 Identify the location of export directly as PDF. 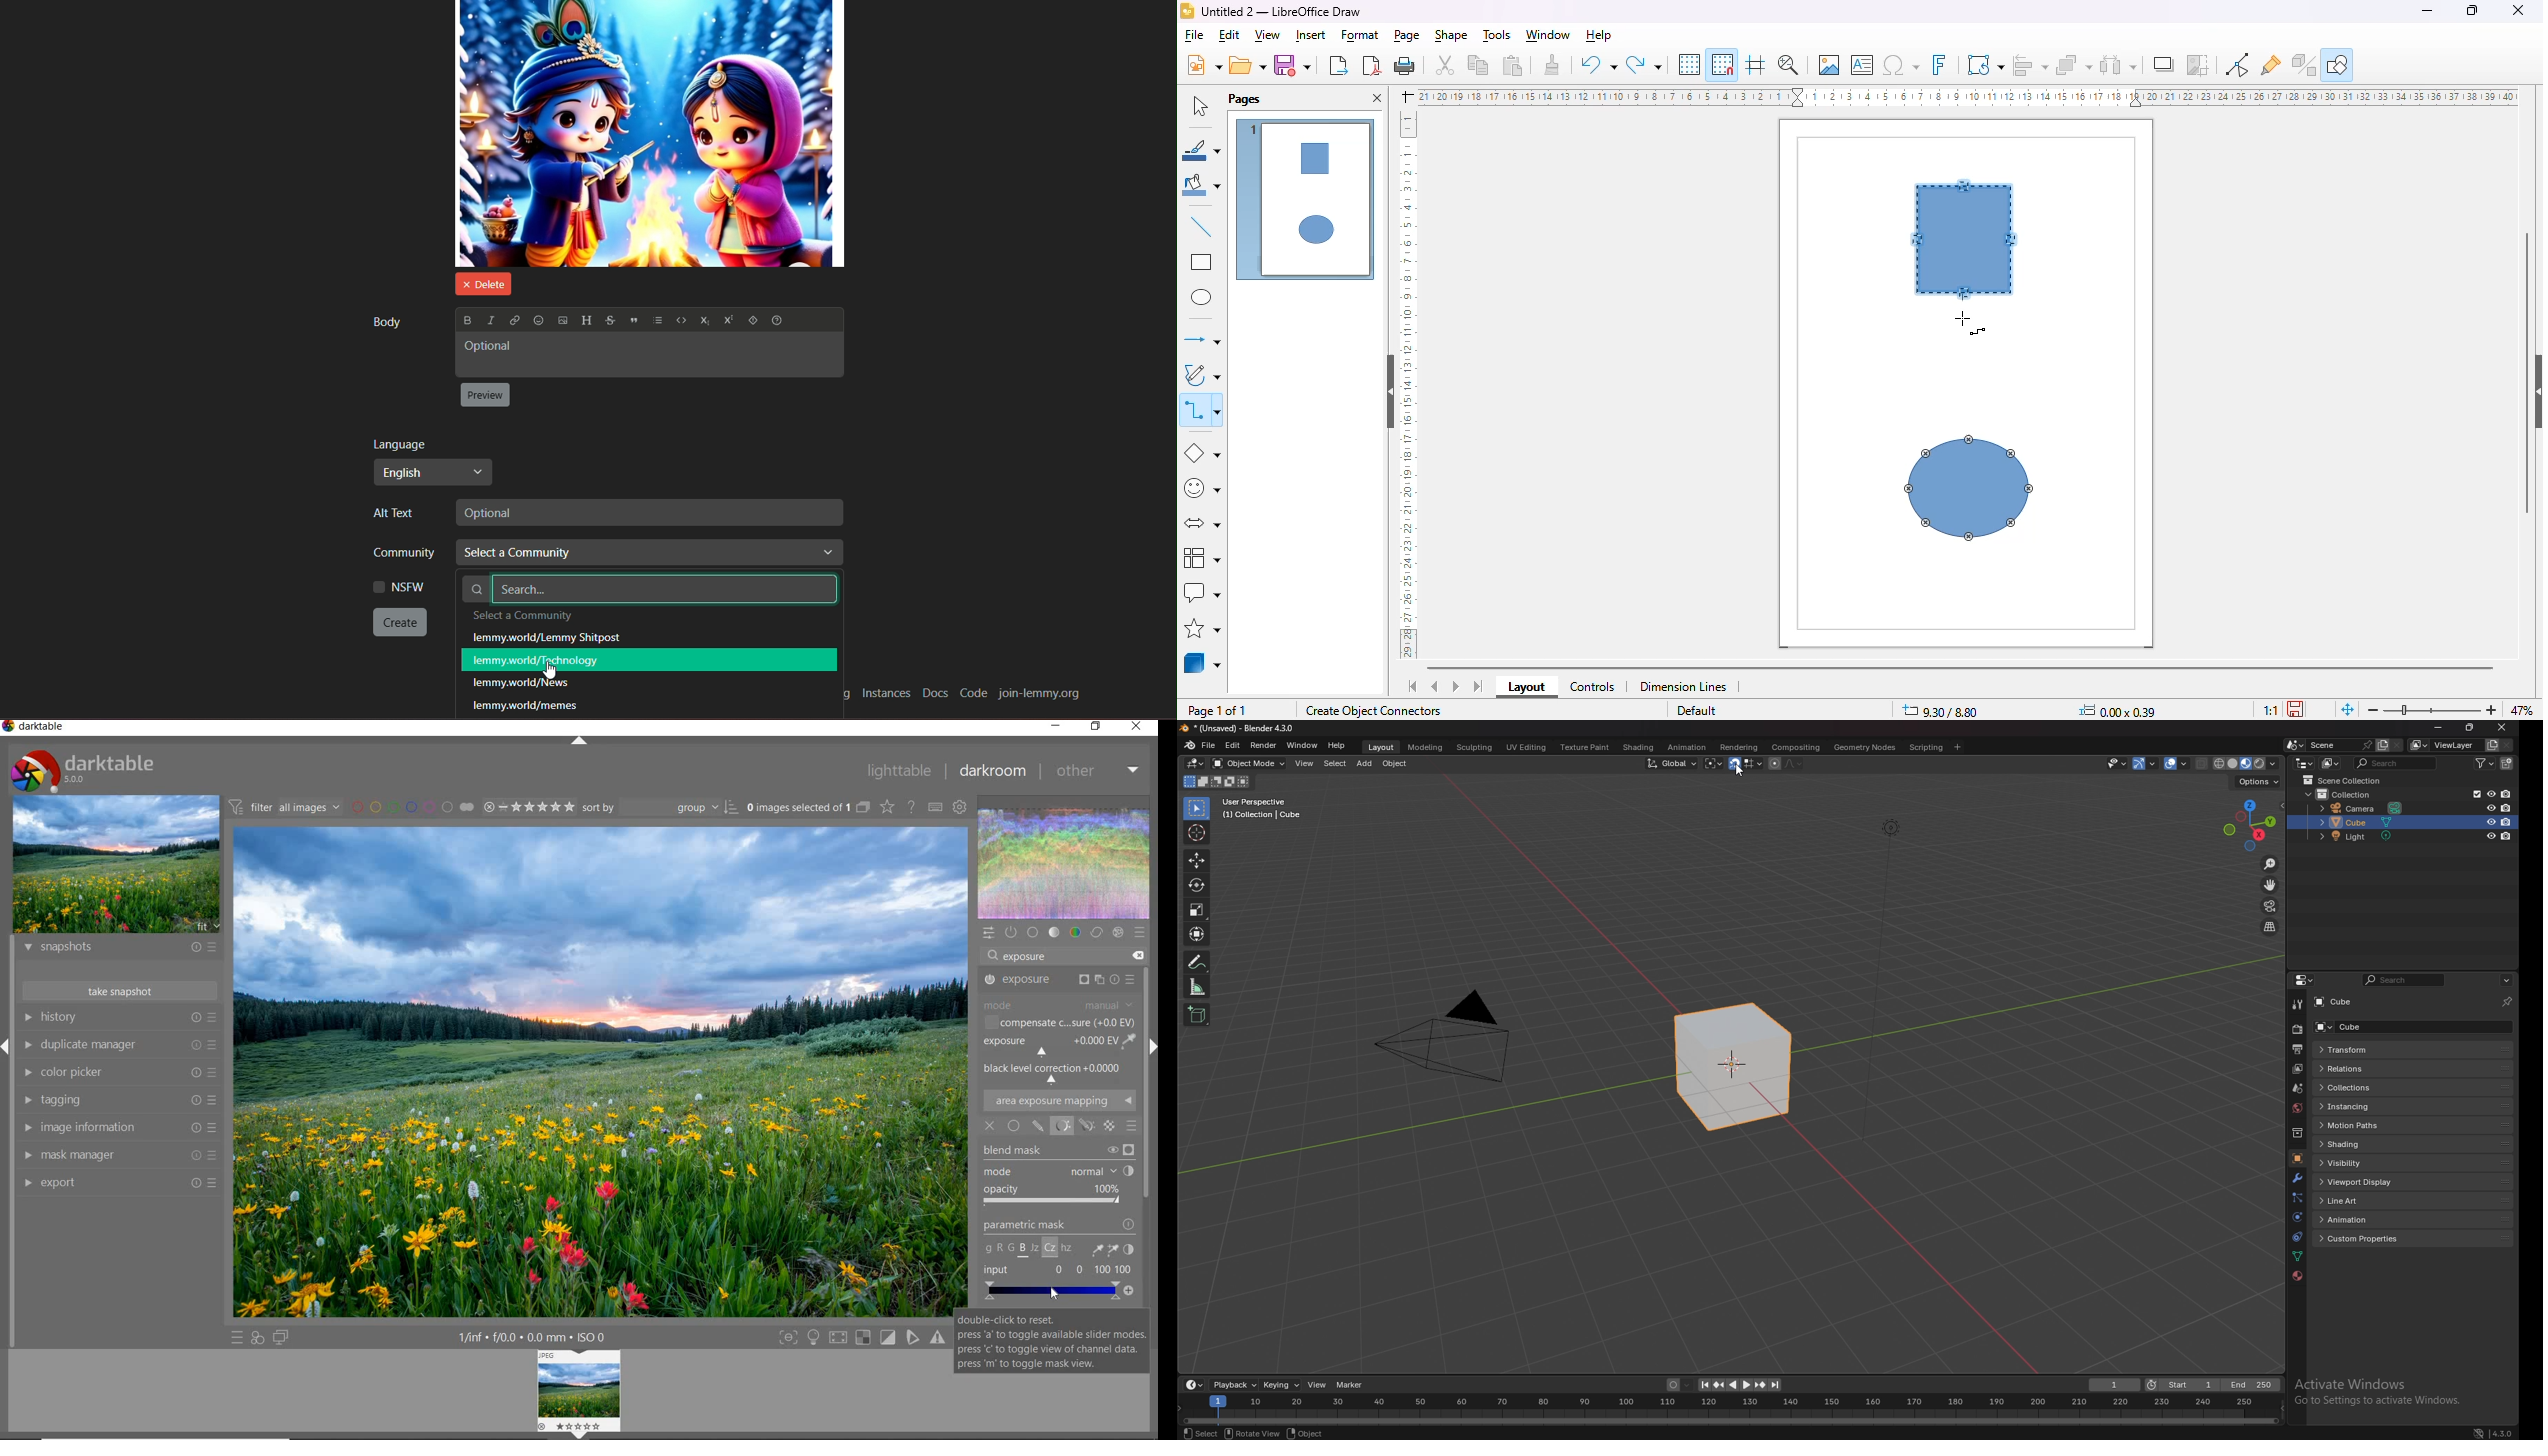
(1373, 65).